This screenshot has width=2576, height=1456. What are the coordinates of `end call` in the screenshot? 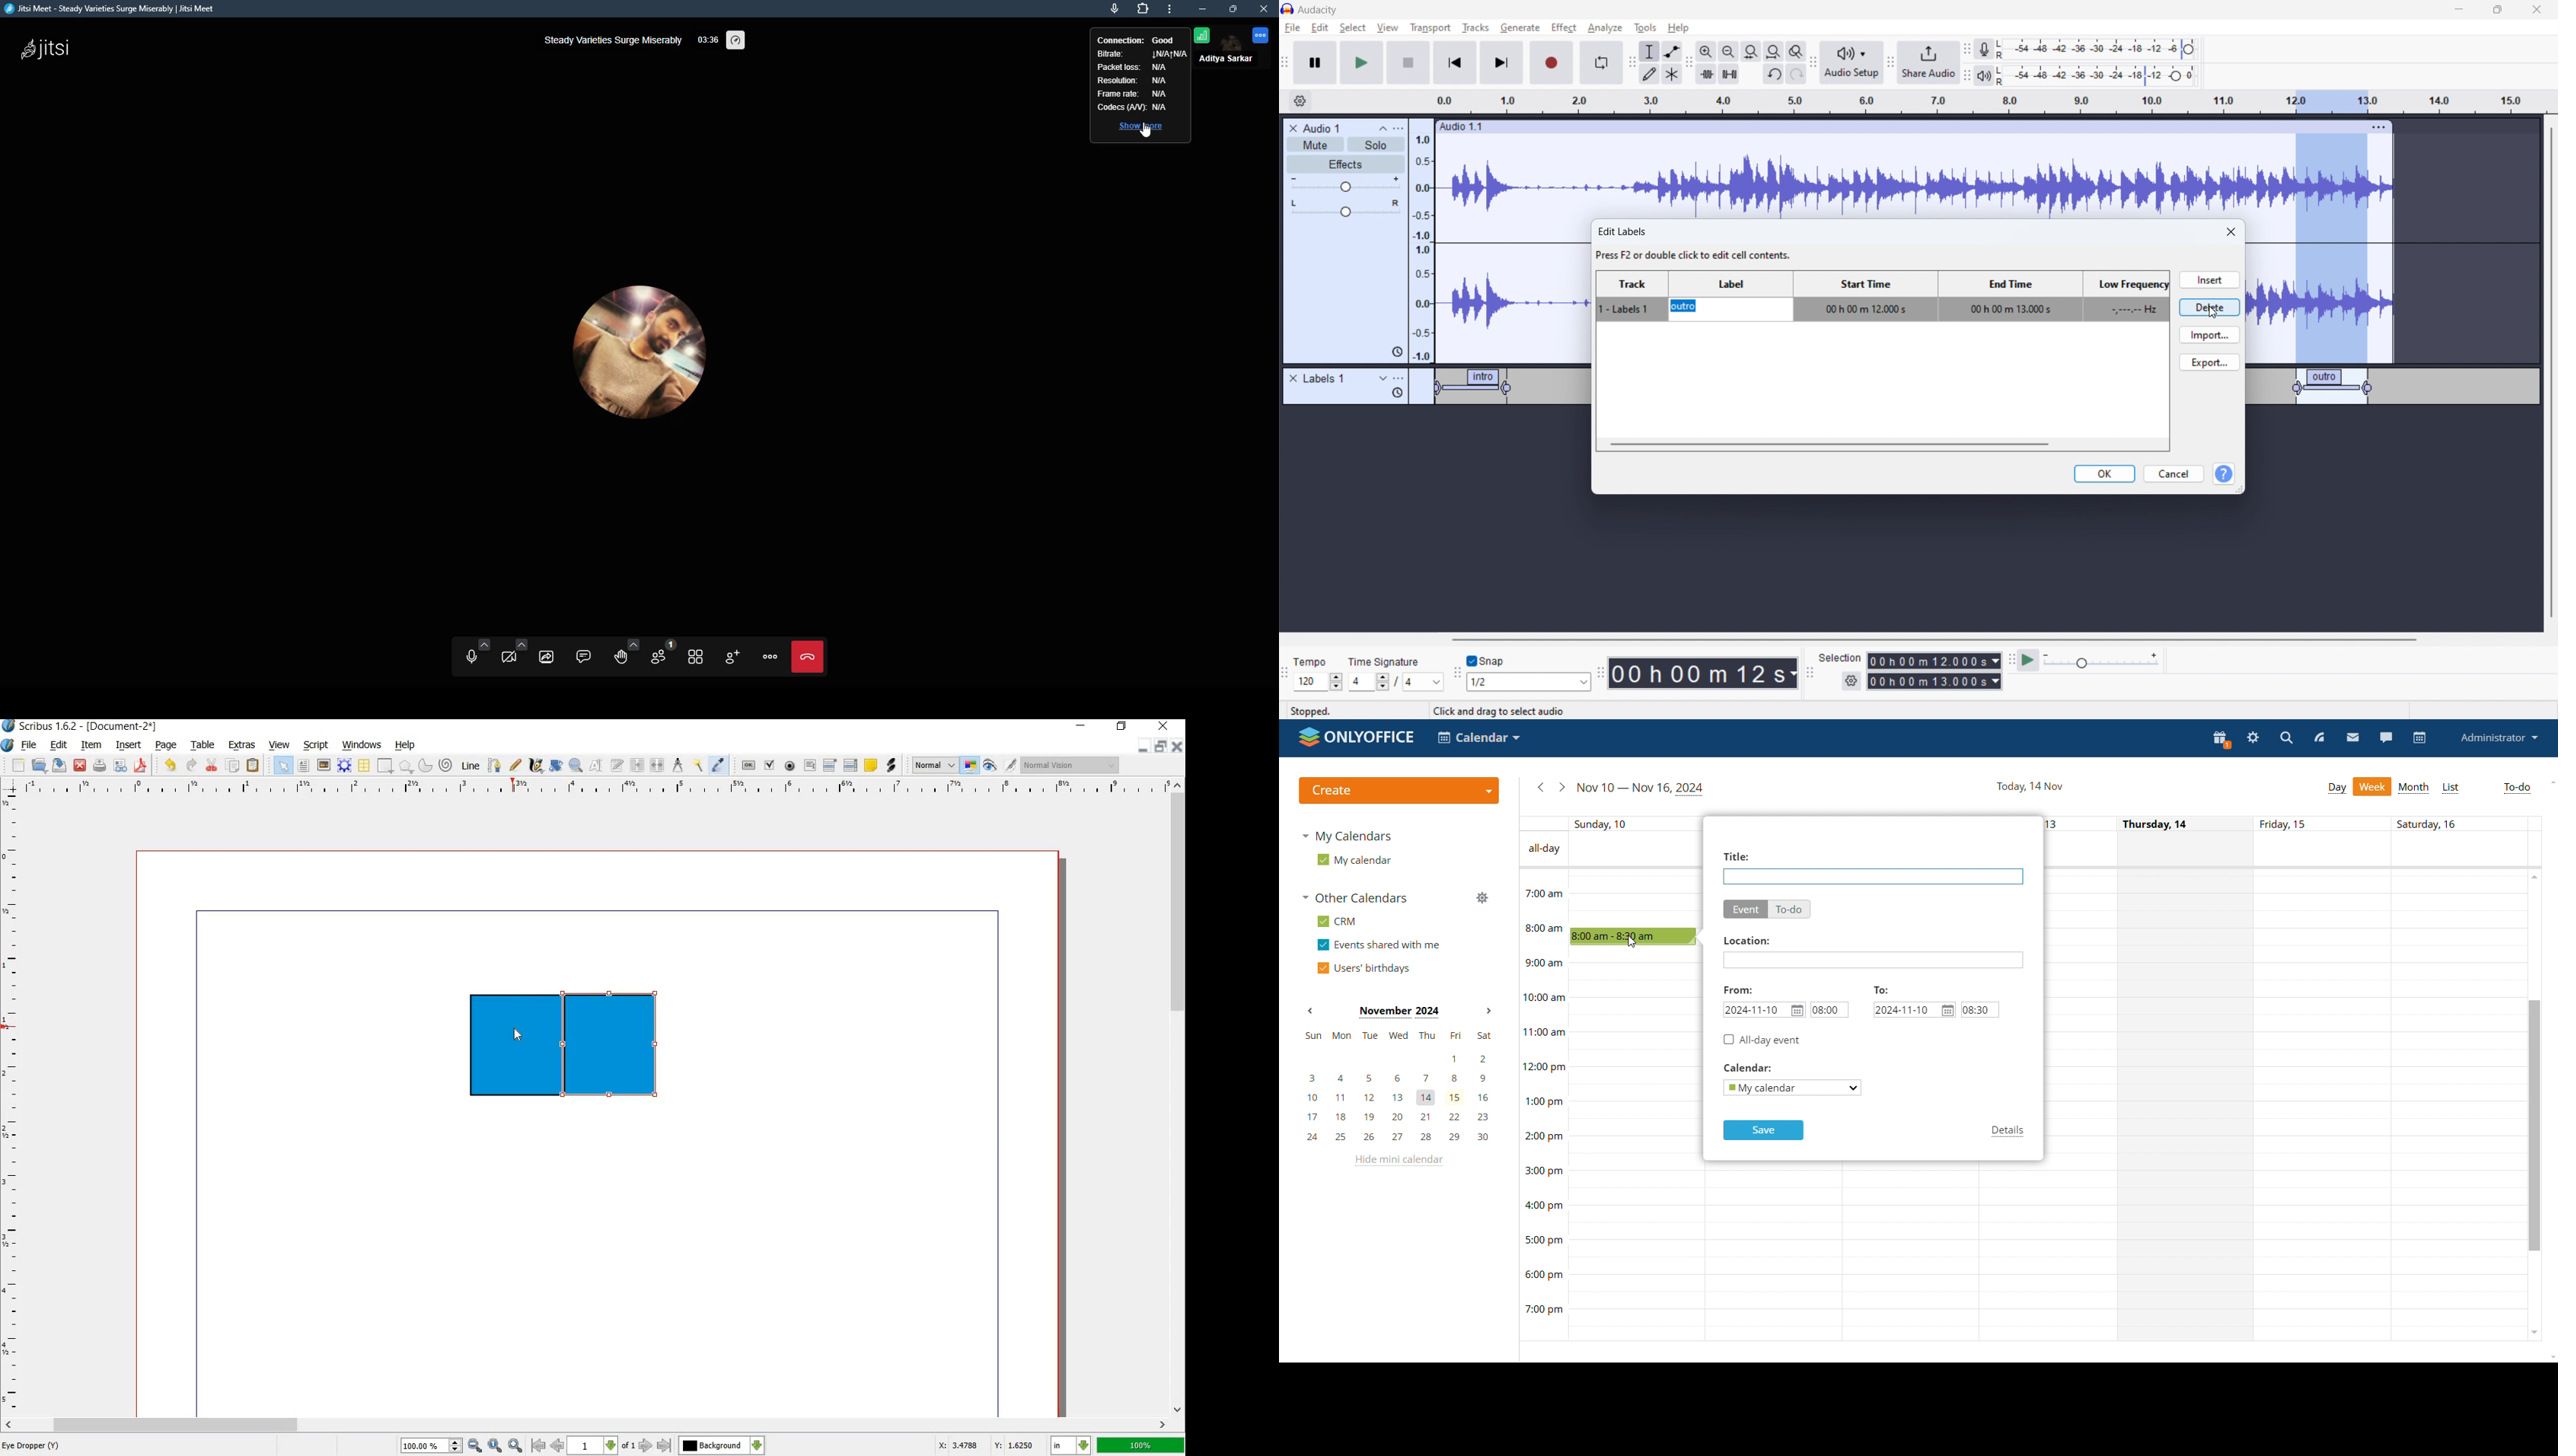 It's located at (810, 657).